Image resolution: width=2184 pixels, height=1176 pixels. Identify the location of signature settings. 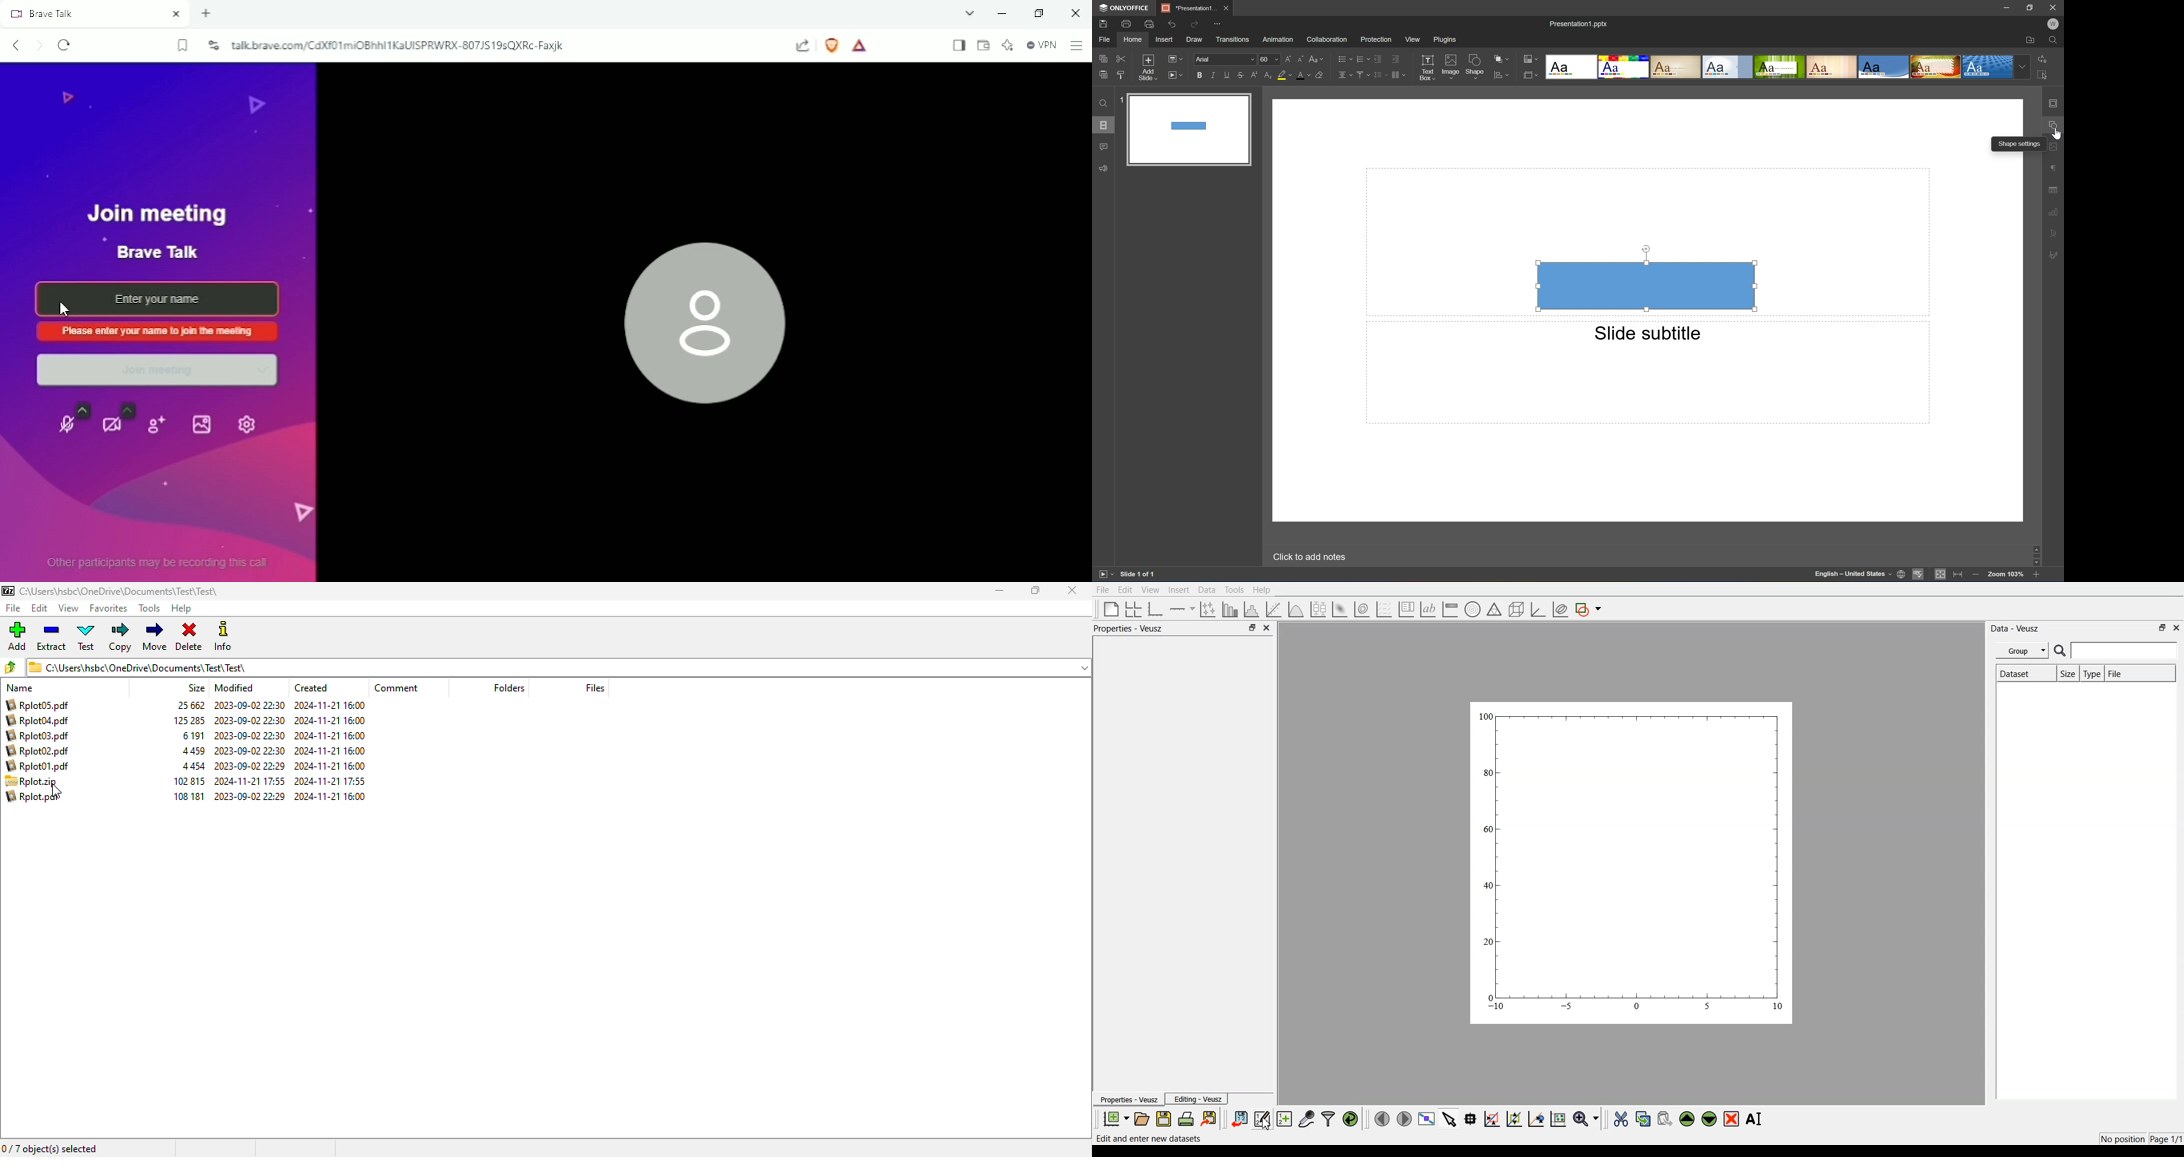
(2055, 255).